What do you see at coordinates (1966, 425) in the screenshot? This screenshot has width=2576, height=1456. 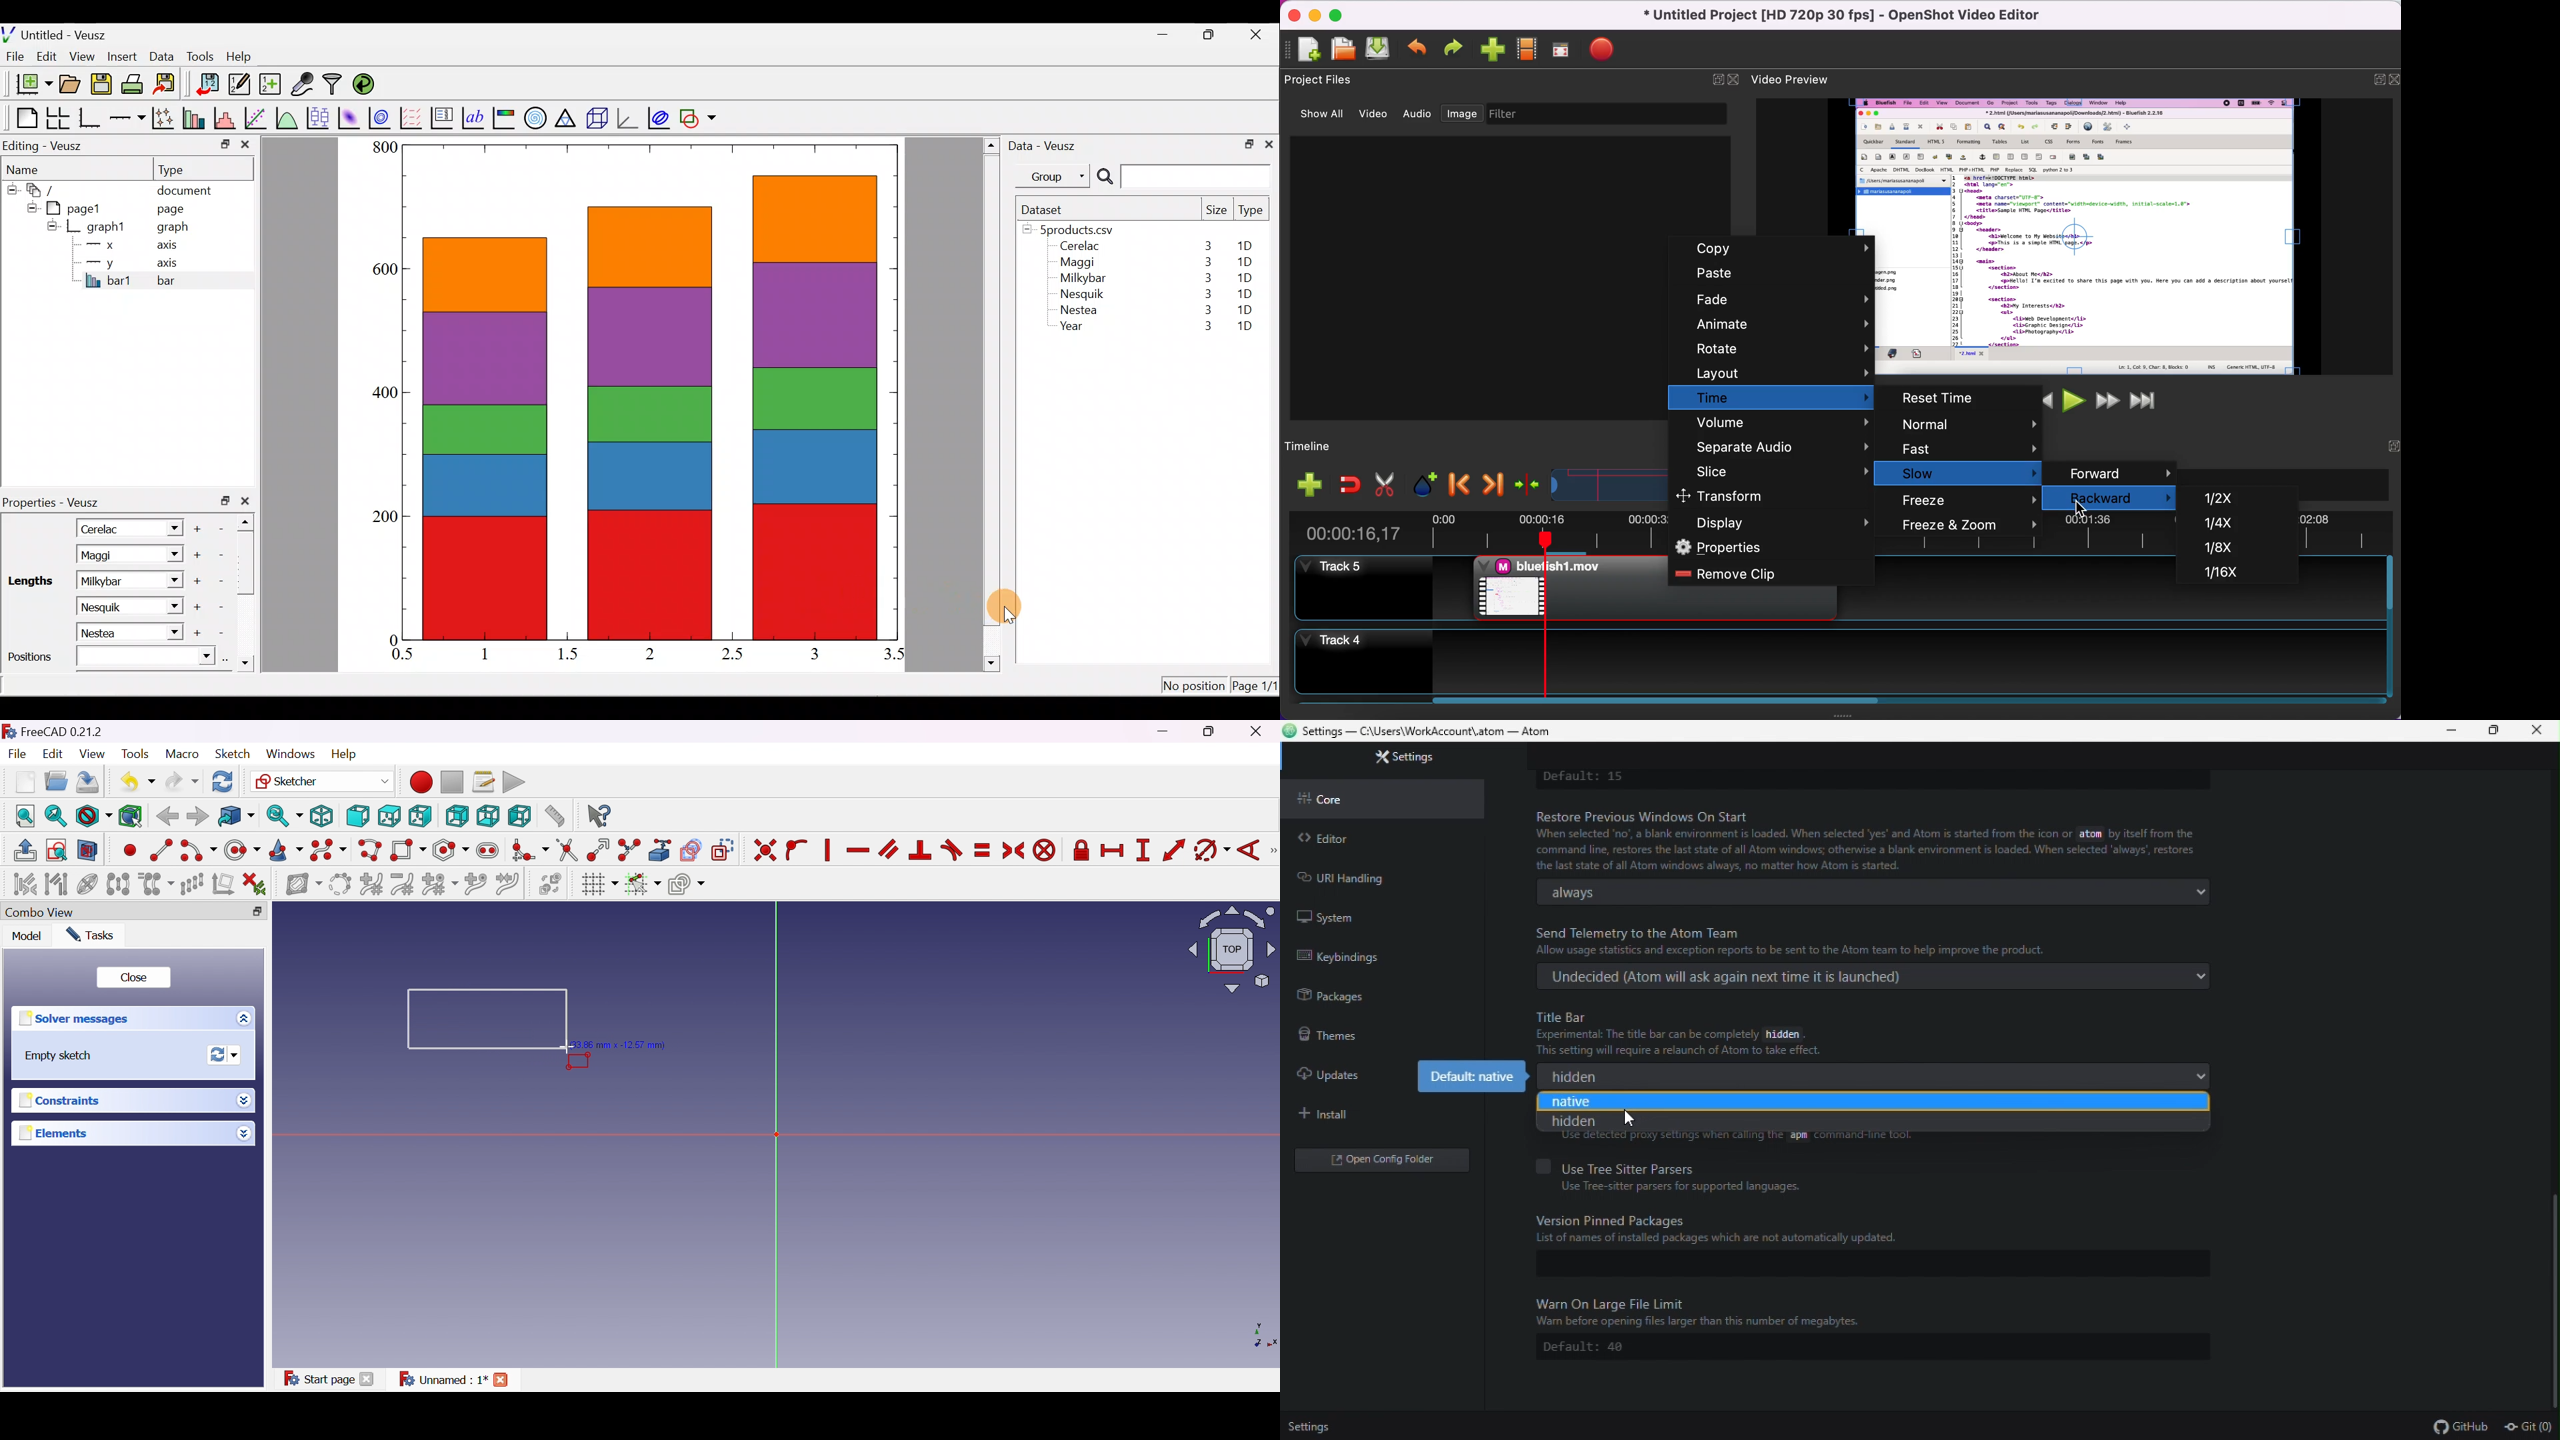 I see `normal` at bounding box center [1966, 425].